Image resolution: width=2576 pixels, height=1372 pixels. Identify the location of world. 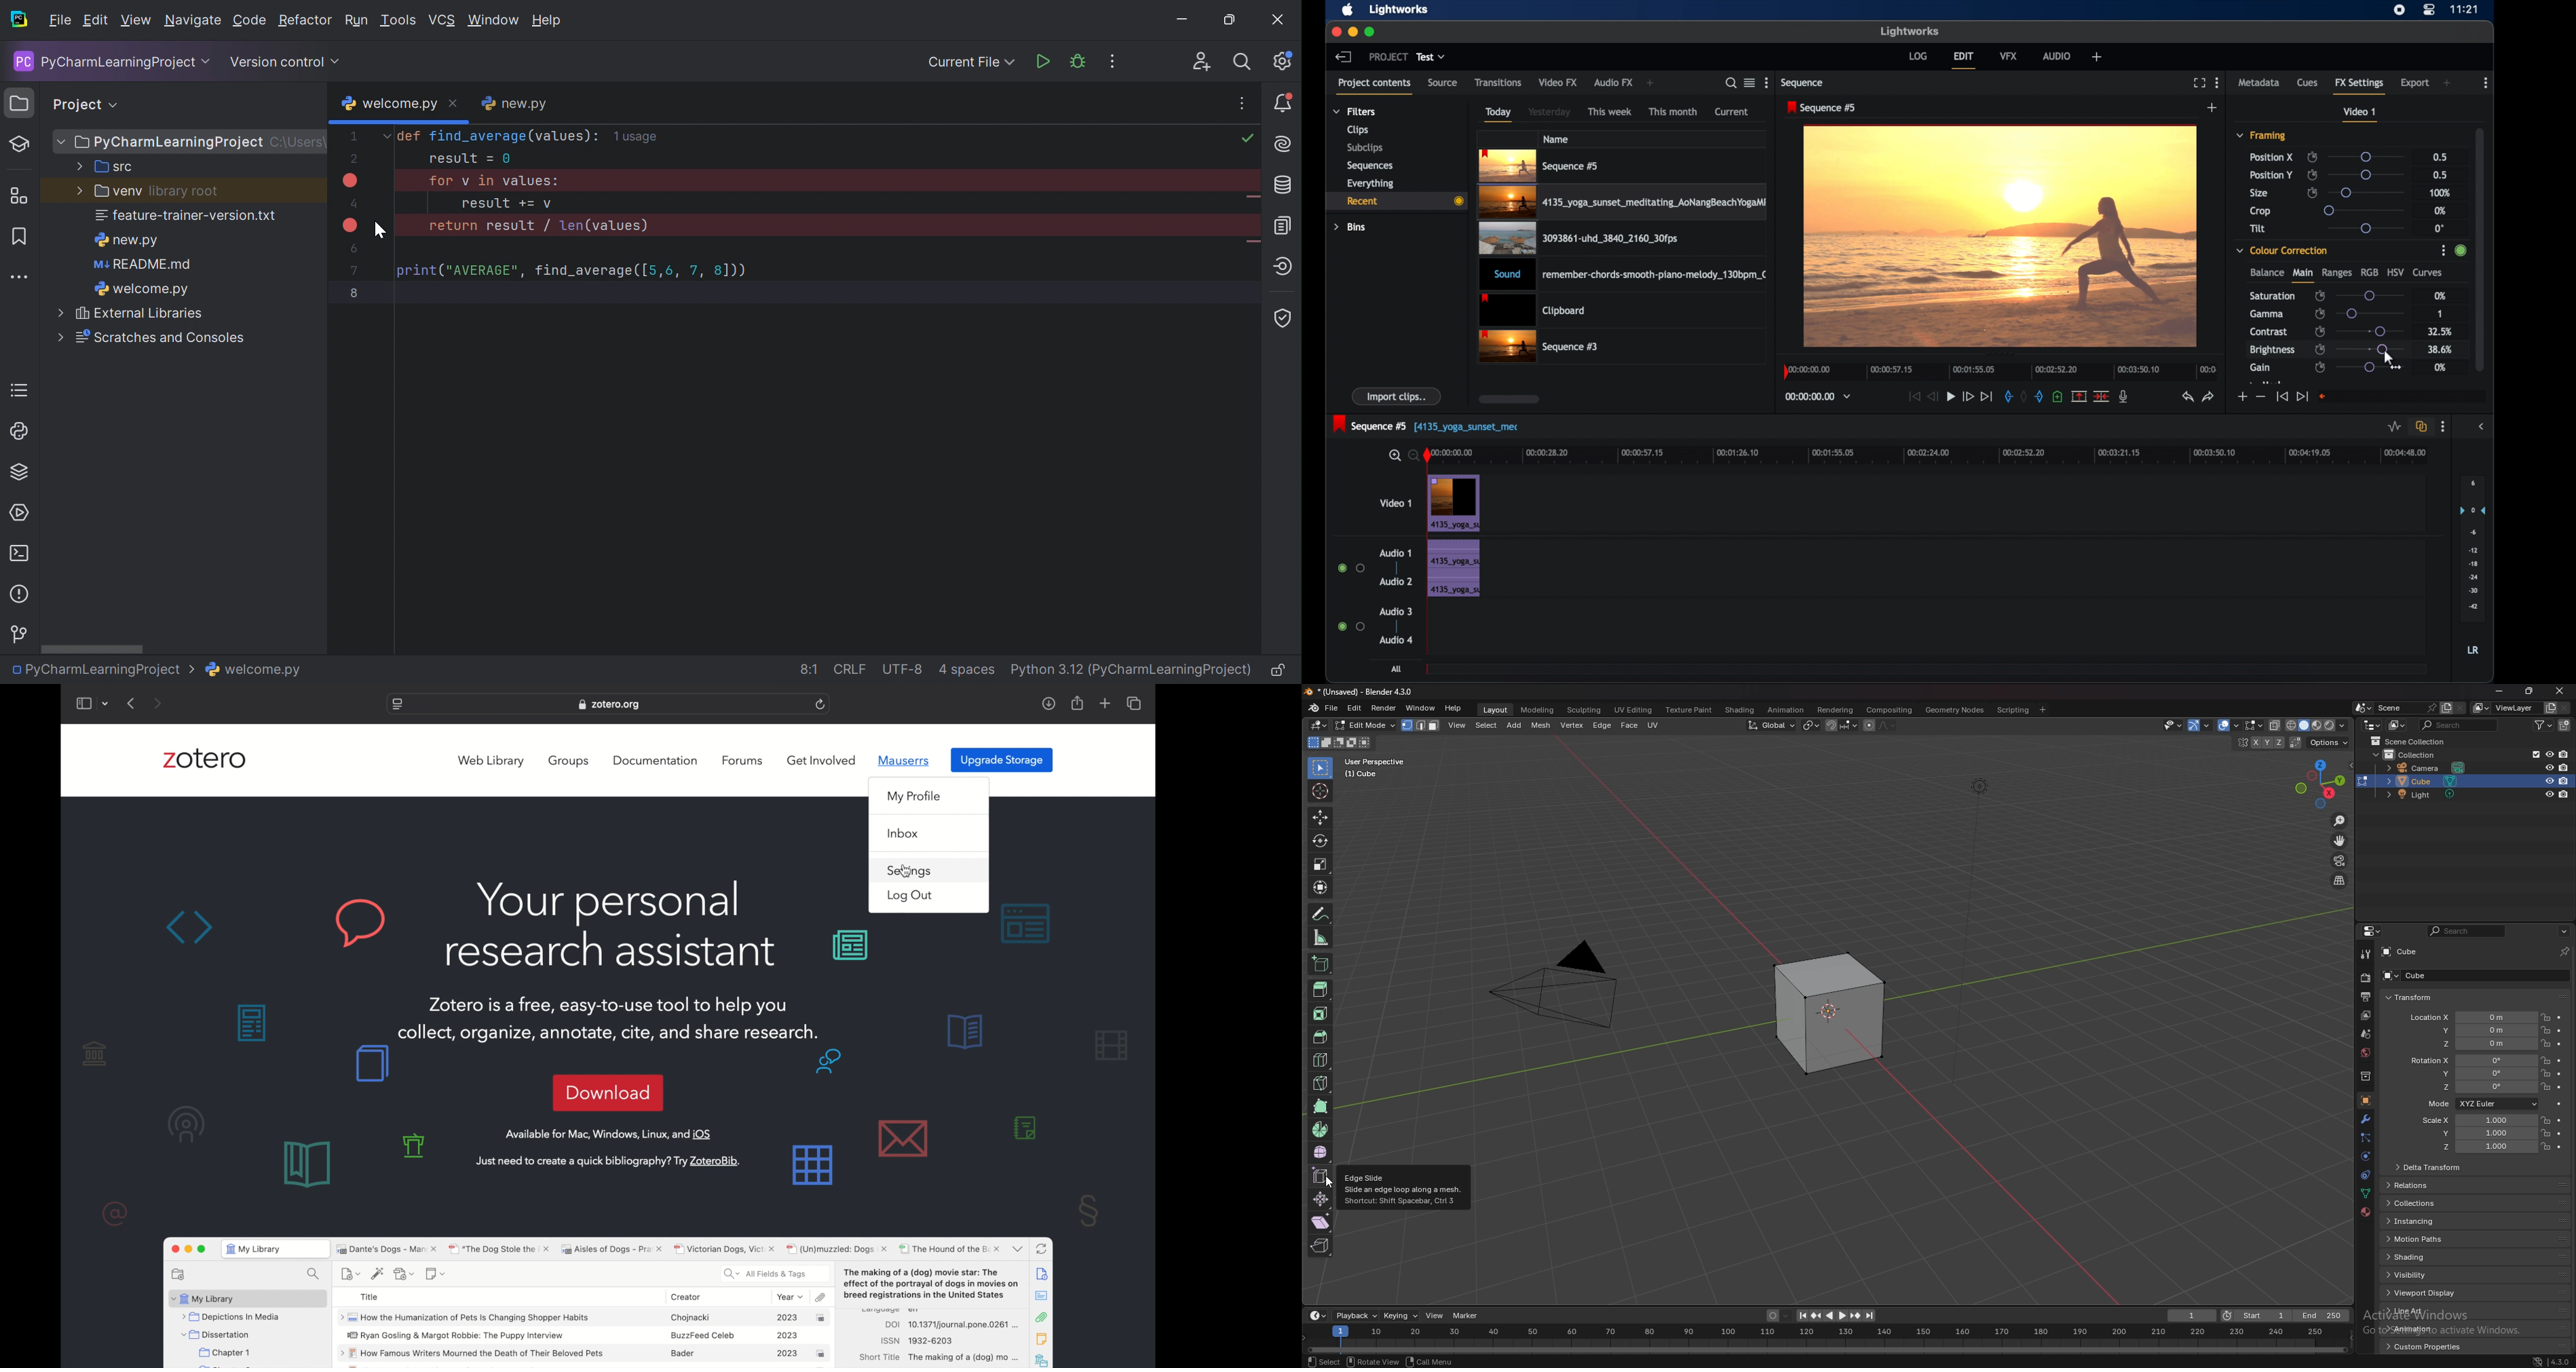
(2365, 1052).